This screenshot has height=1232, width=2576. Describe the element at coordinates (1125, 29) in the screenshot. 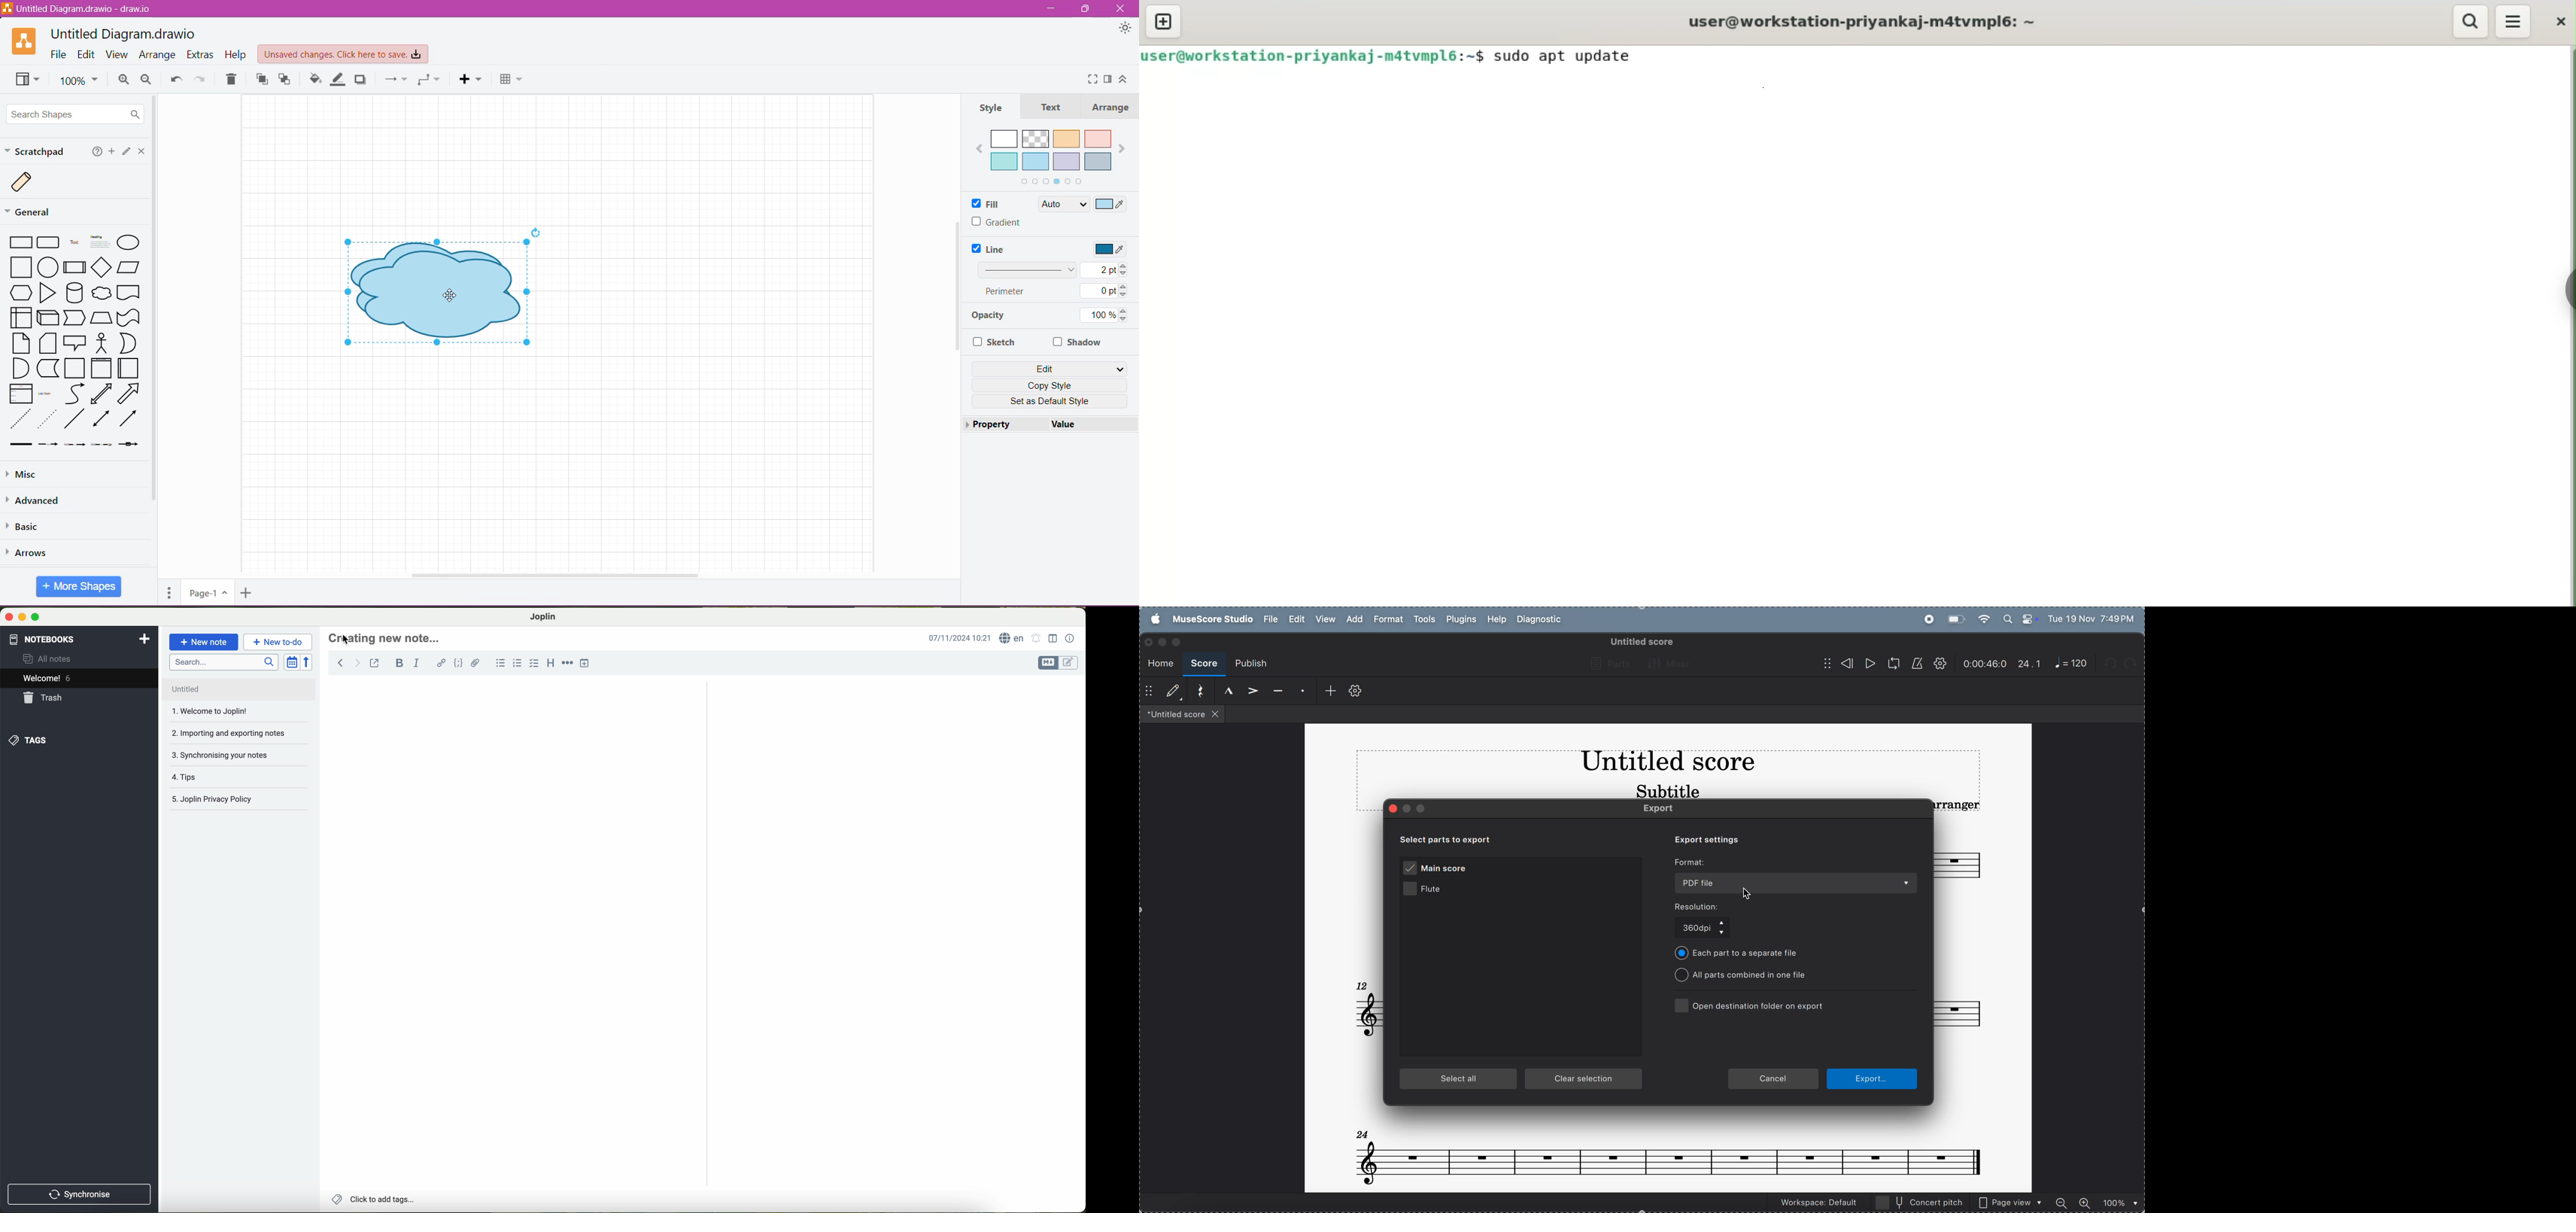

I see `Appearance` at that location.